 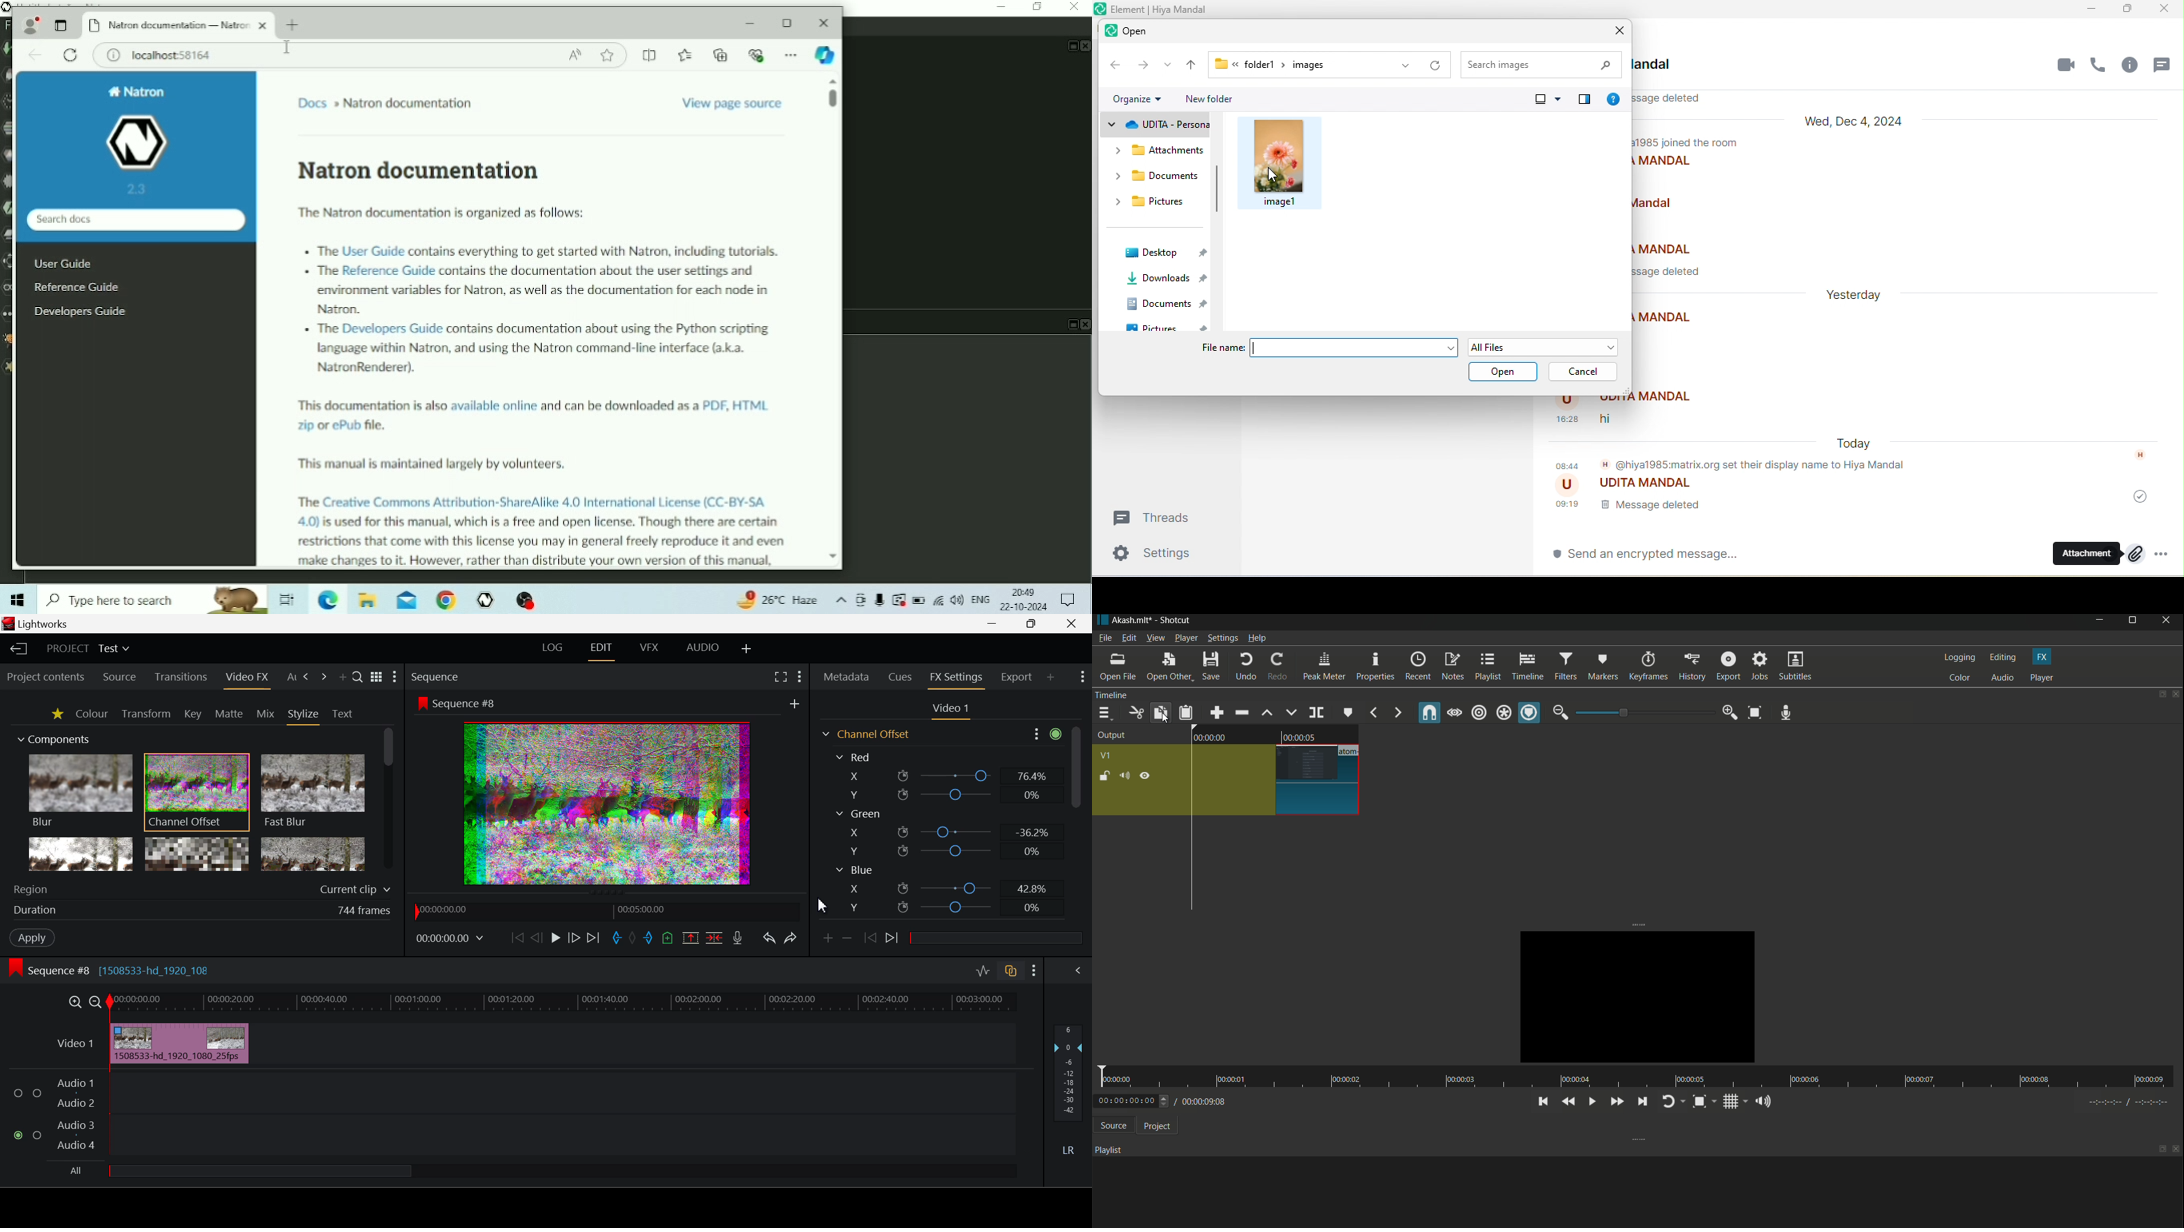 I want to click on message delete, so click(x=1632, y=508).